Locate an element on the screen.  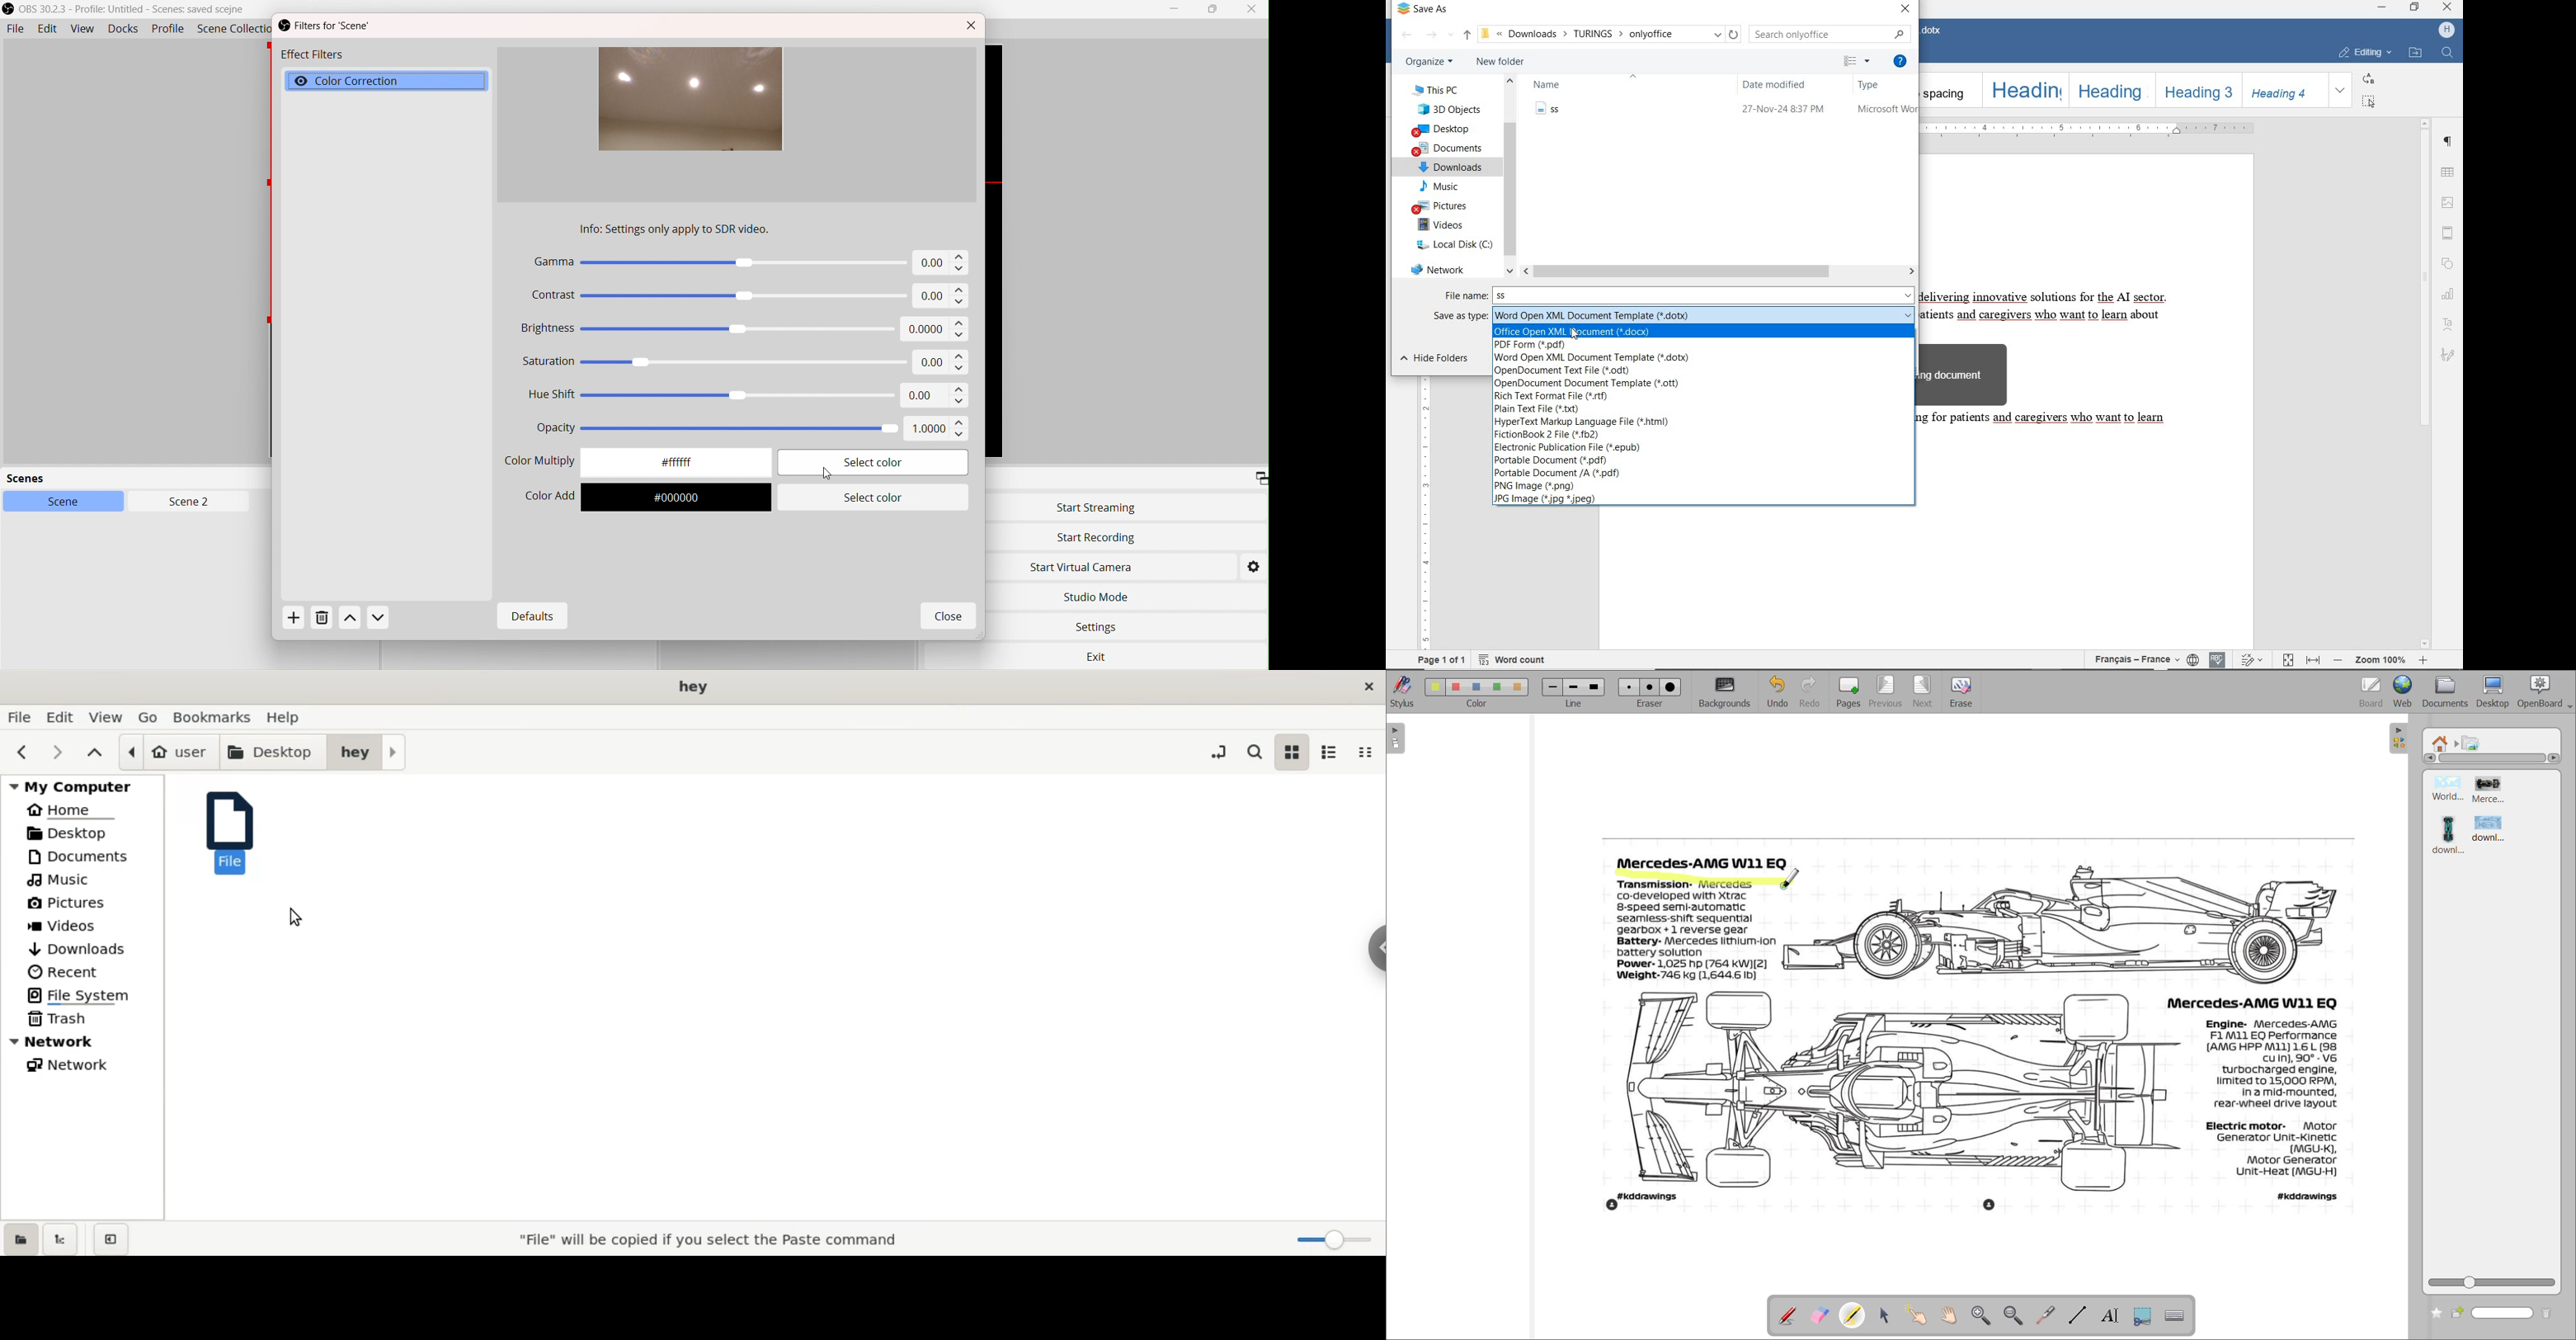
Vertical scrollbar is located at coordinates (1913, 351).